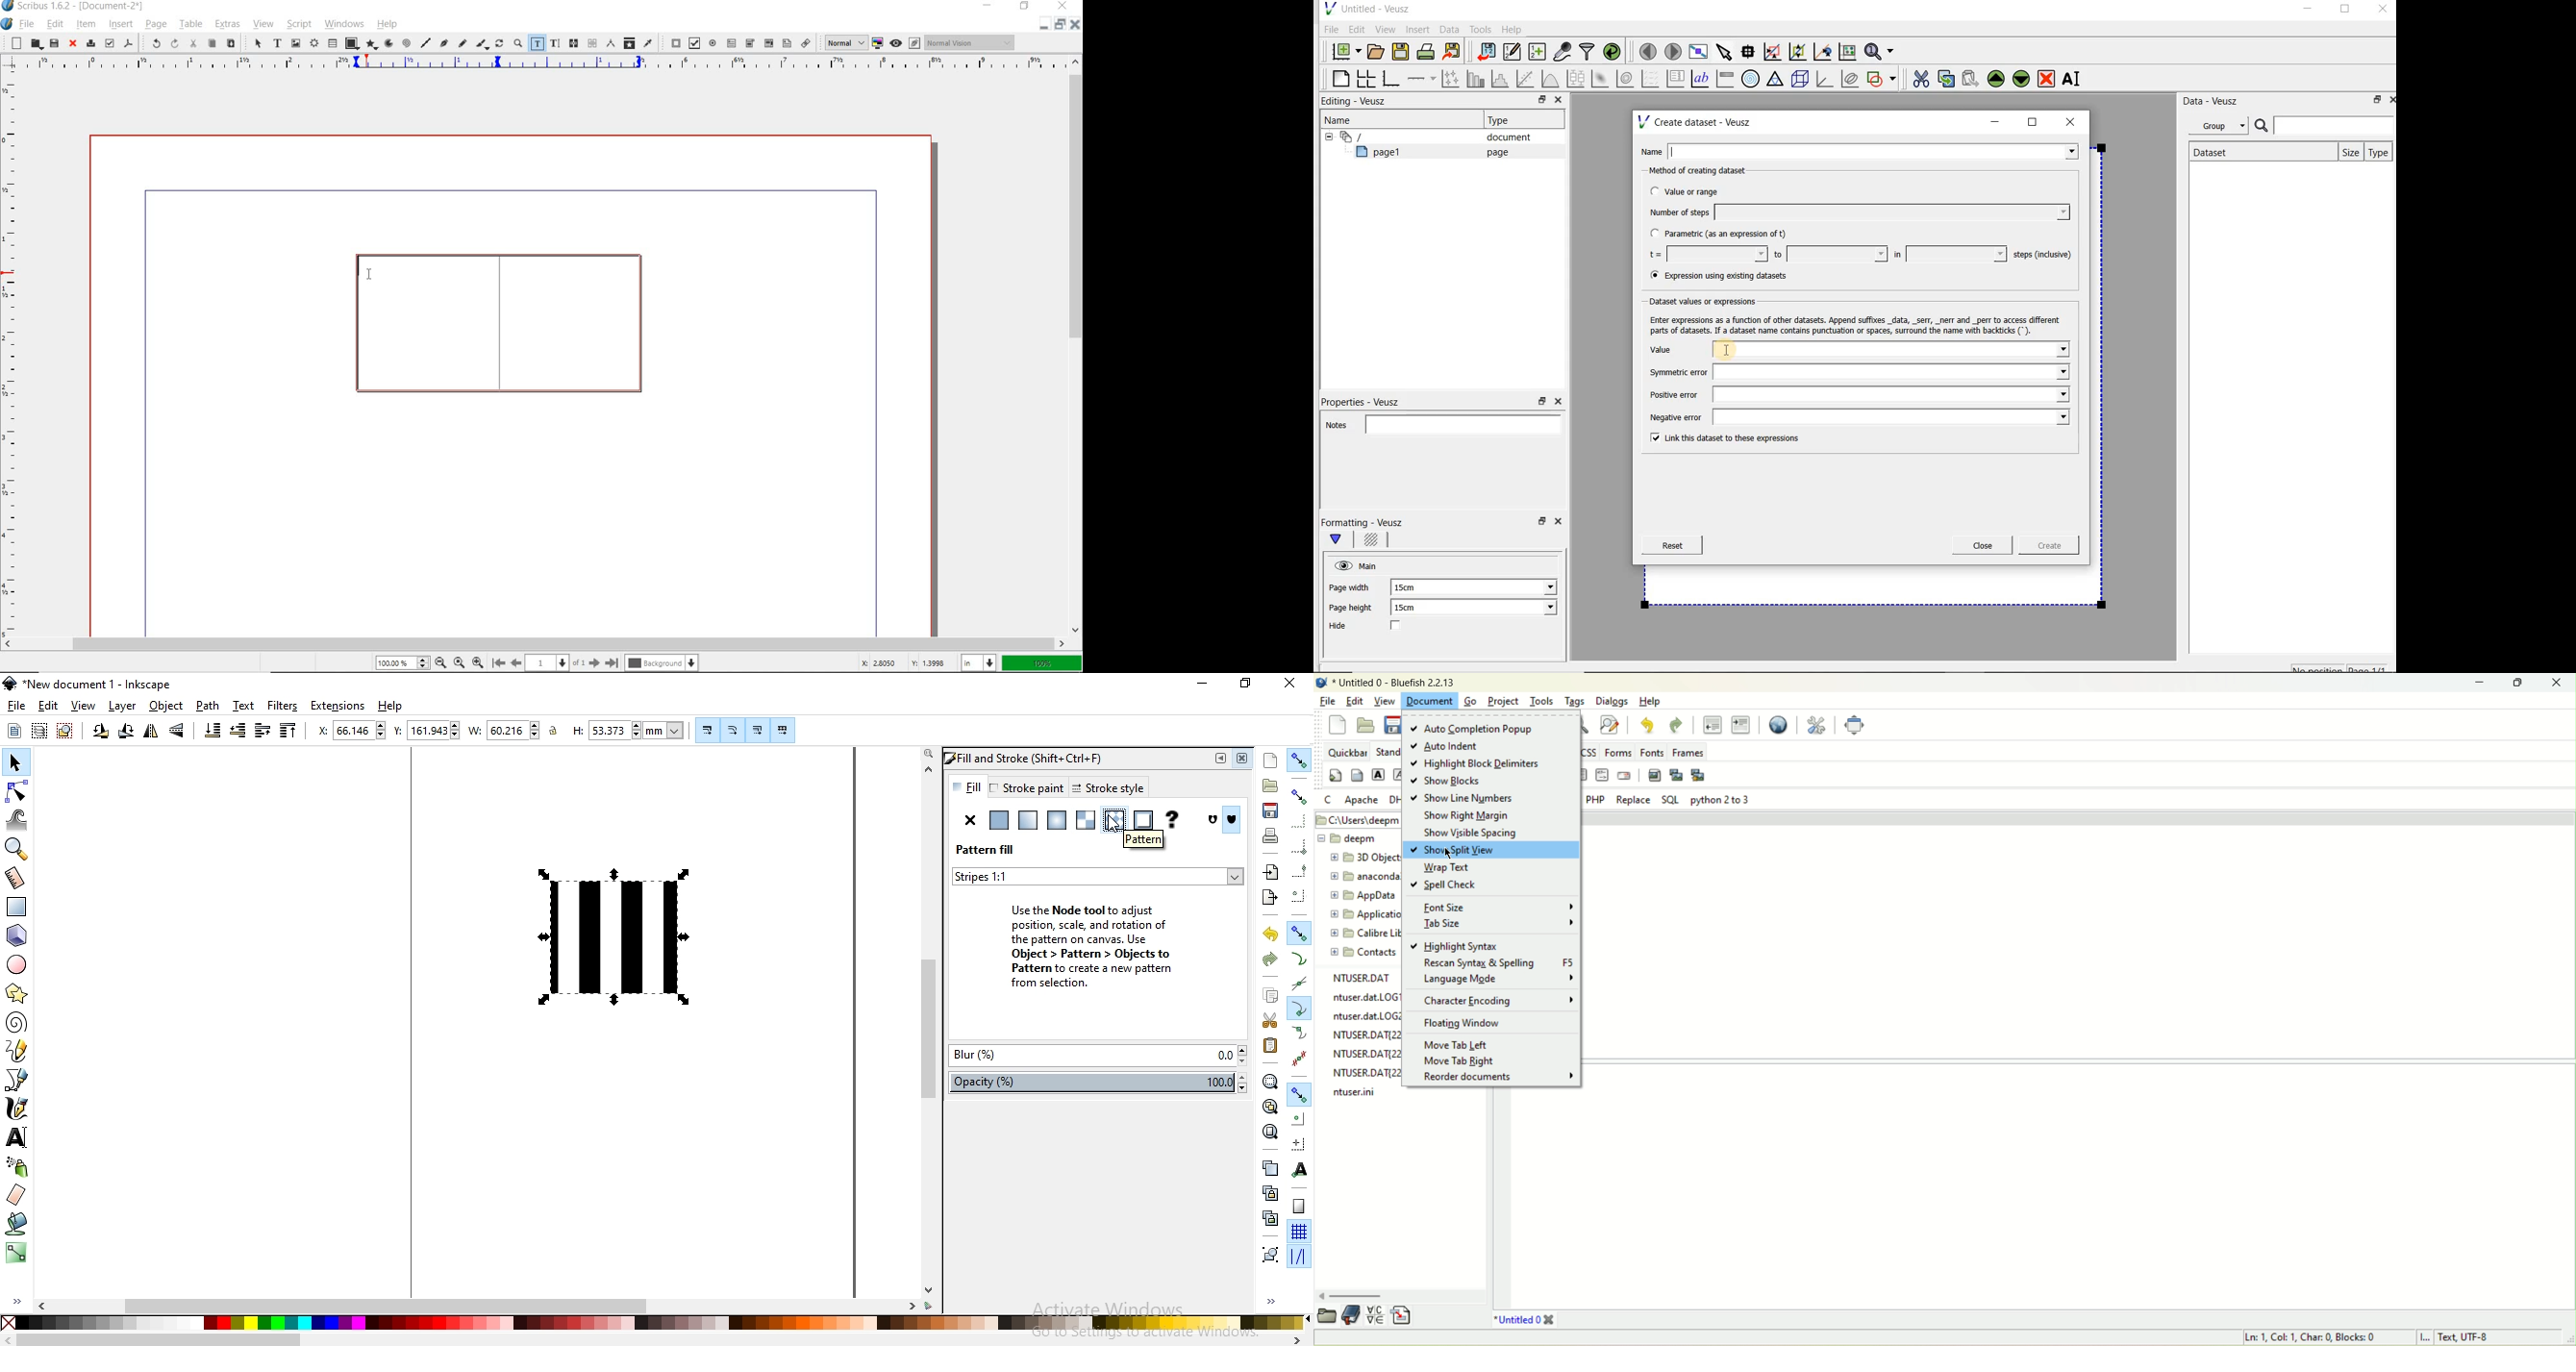 Image resolution: width=2576 pixels, height=1372 pixels. What do you see at coordinates (1854, 725) in the screenshot?
I see `fullscreen` at bounding box center [1854, 725].